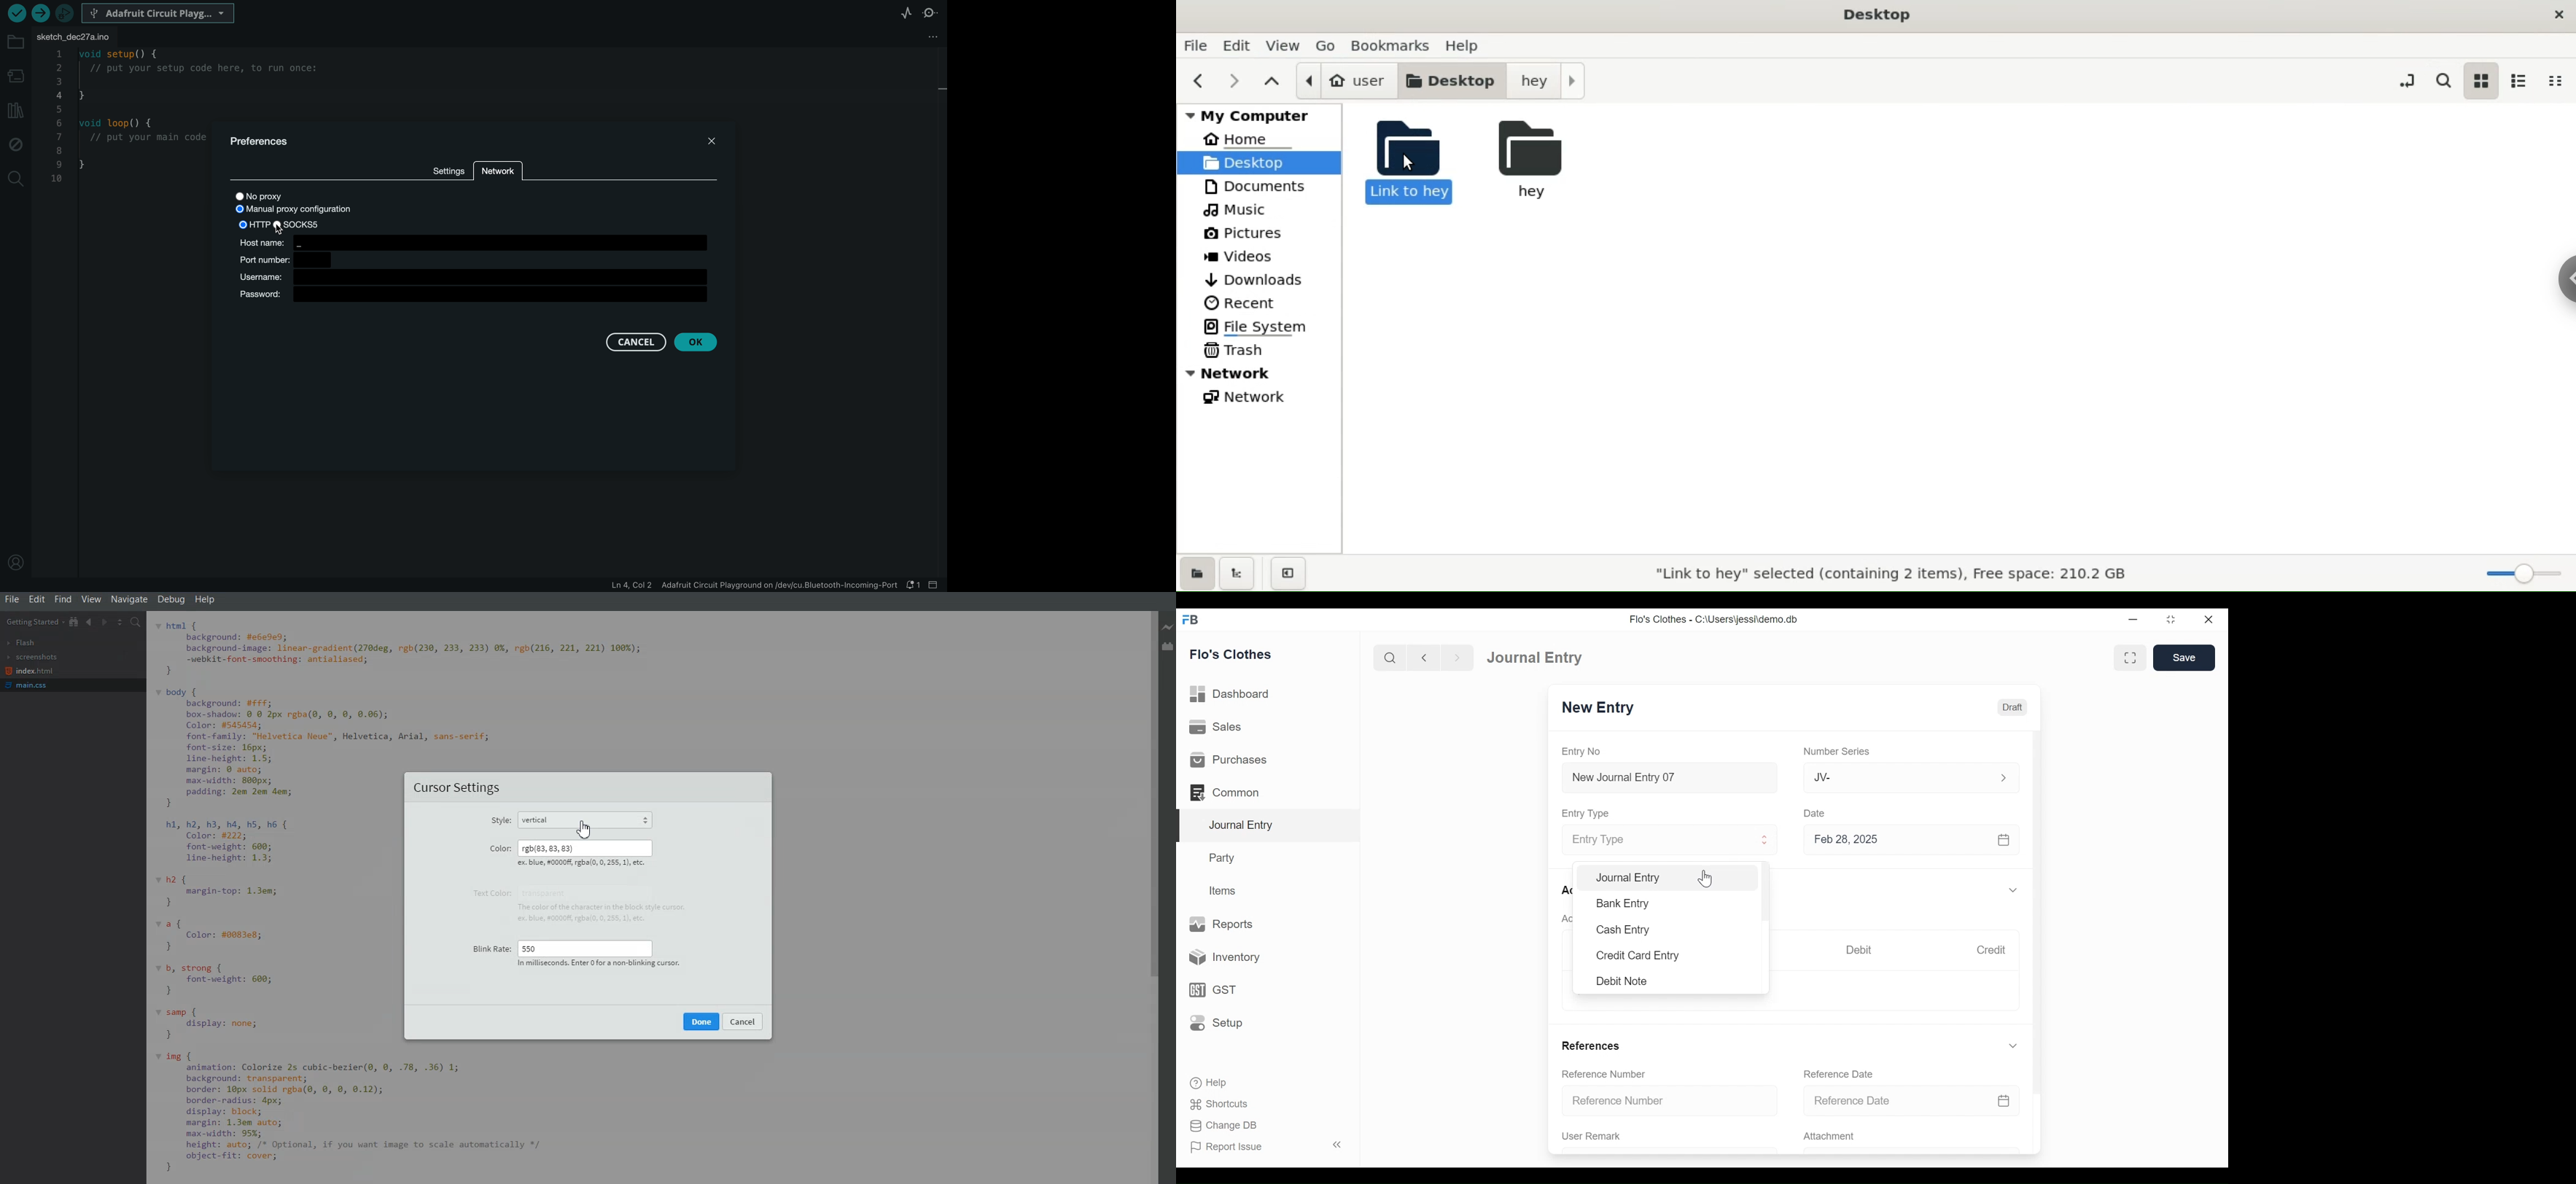  I want to click on Help, so click(1207, 1081).